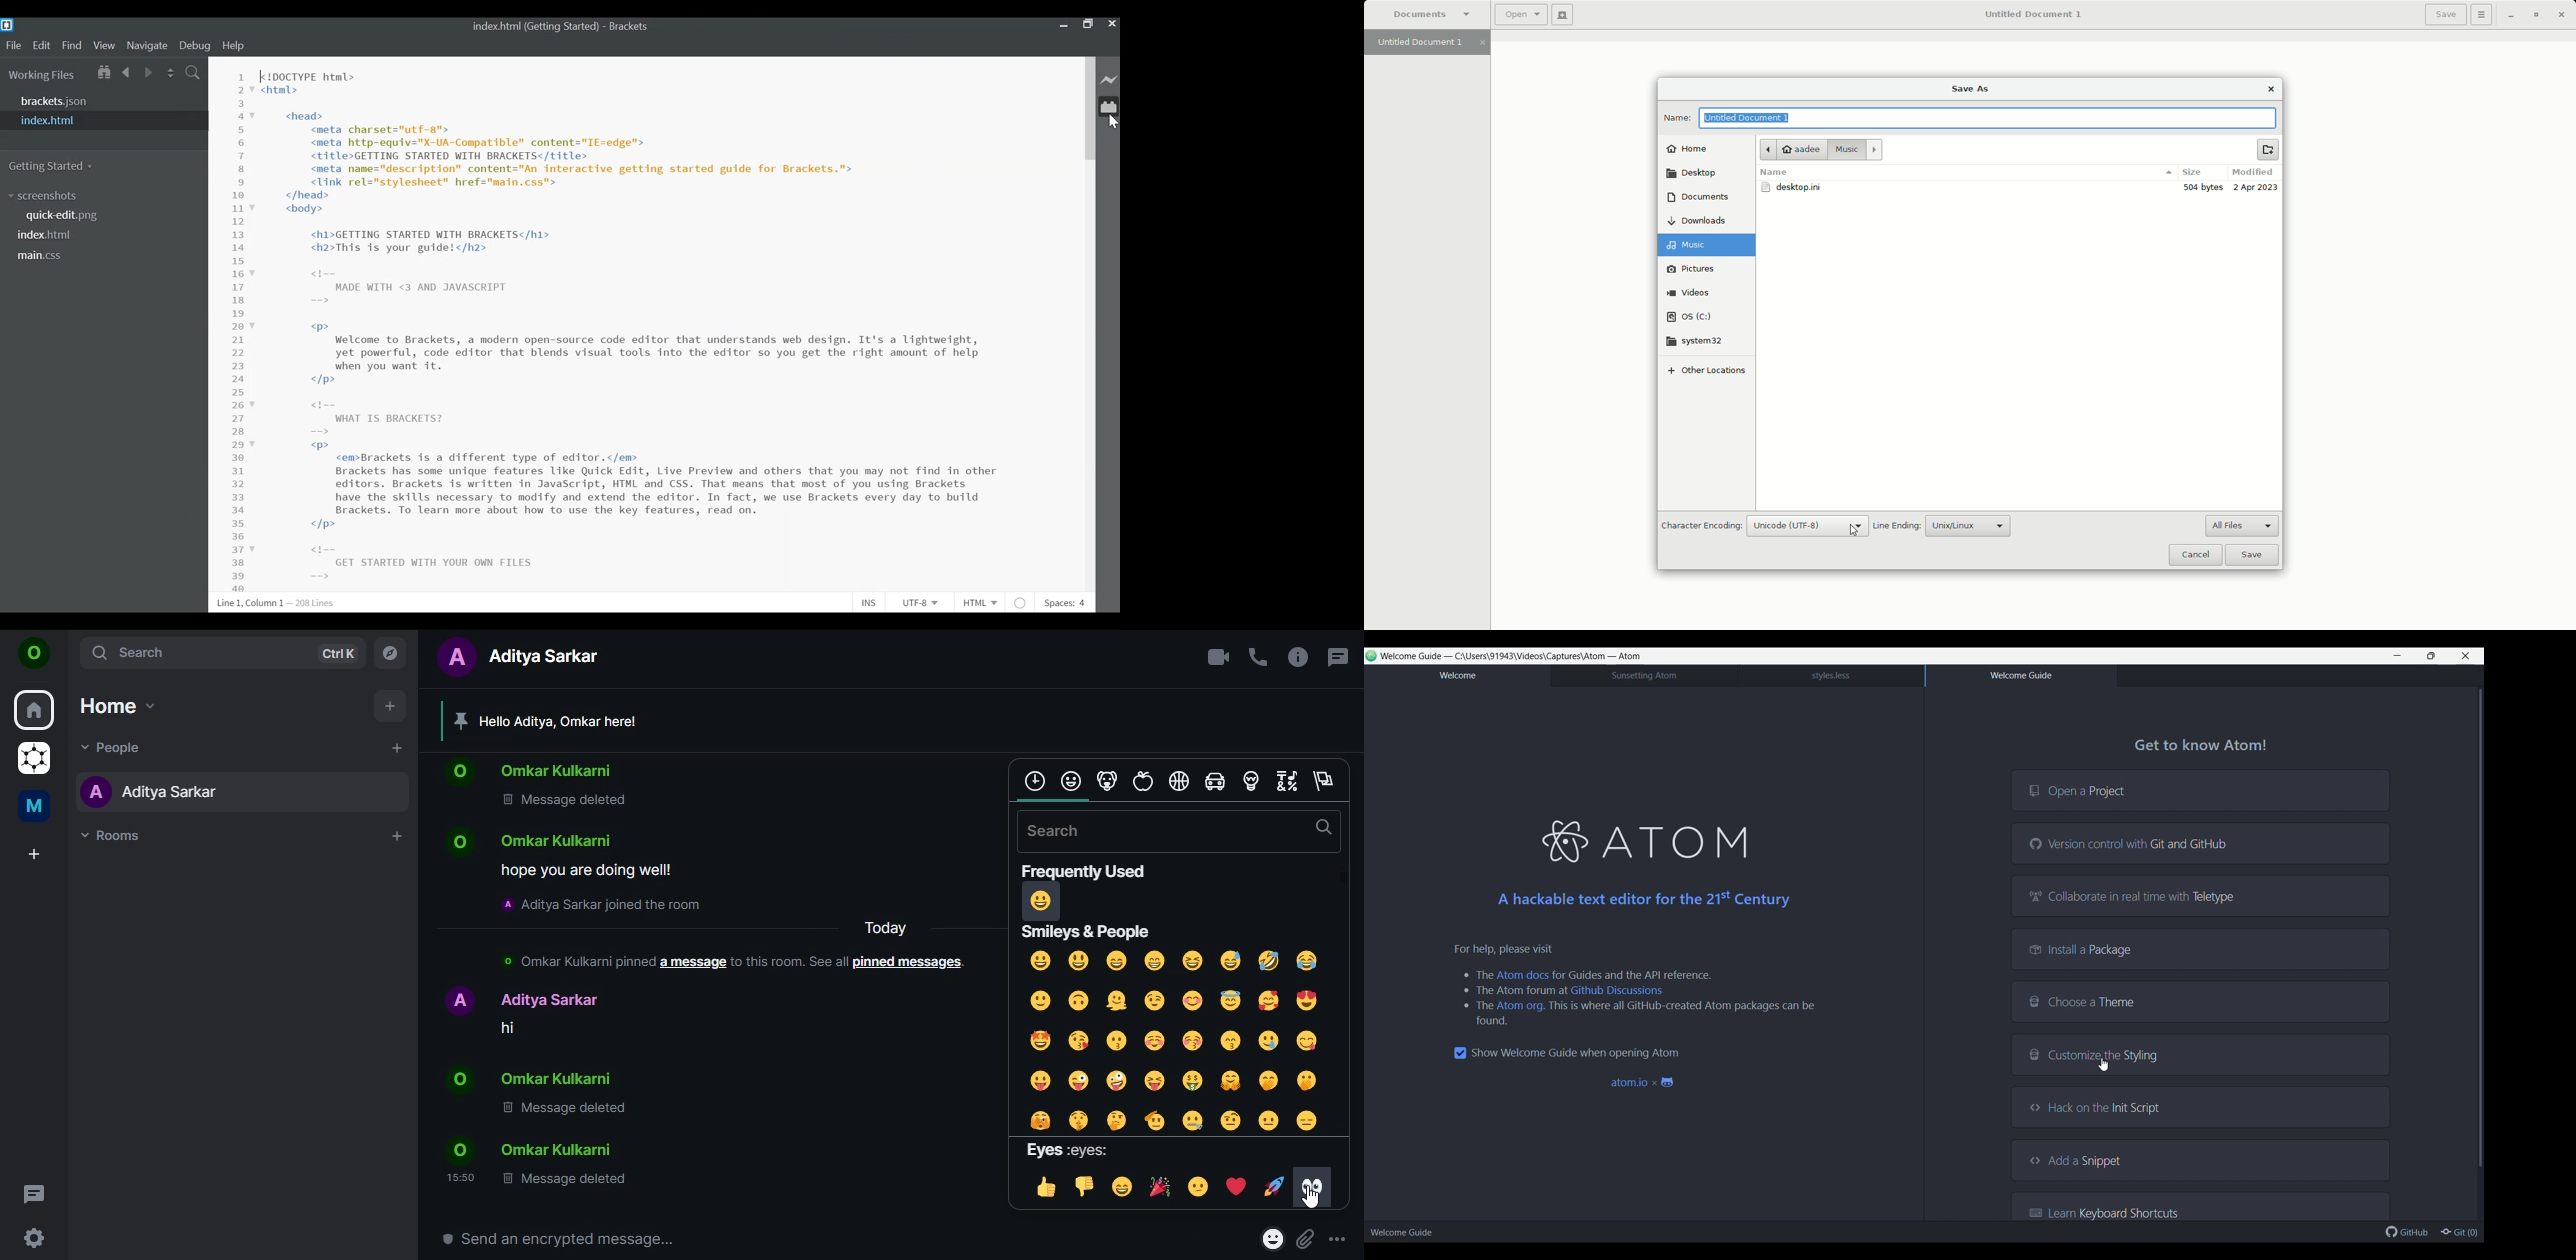 Image resolution: width=2576 pixels, height=1260 pixels. I want to click on money mouth face, so click(1194, 1080).